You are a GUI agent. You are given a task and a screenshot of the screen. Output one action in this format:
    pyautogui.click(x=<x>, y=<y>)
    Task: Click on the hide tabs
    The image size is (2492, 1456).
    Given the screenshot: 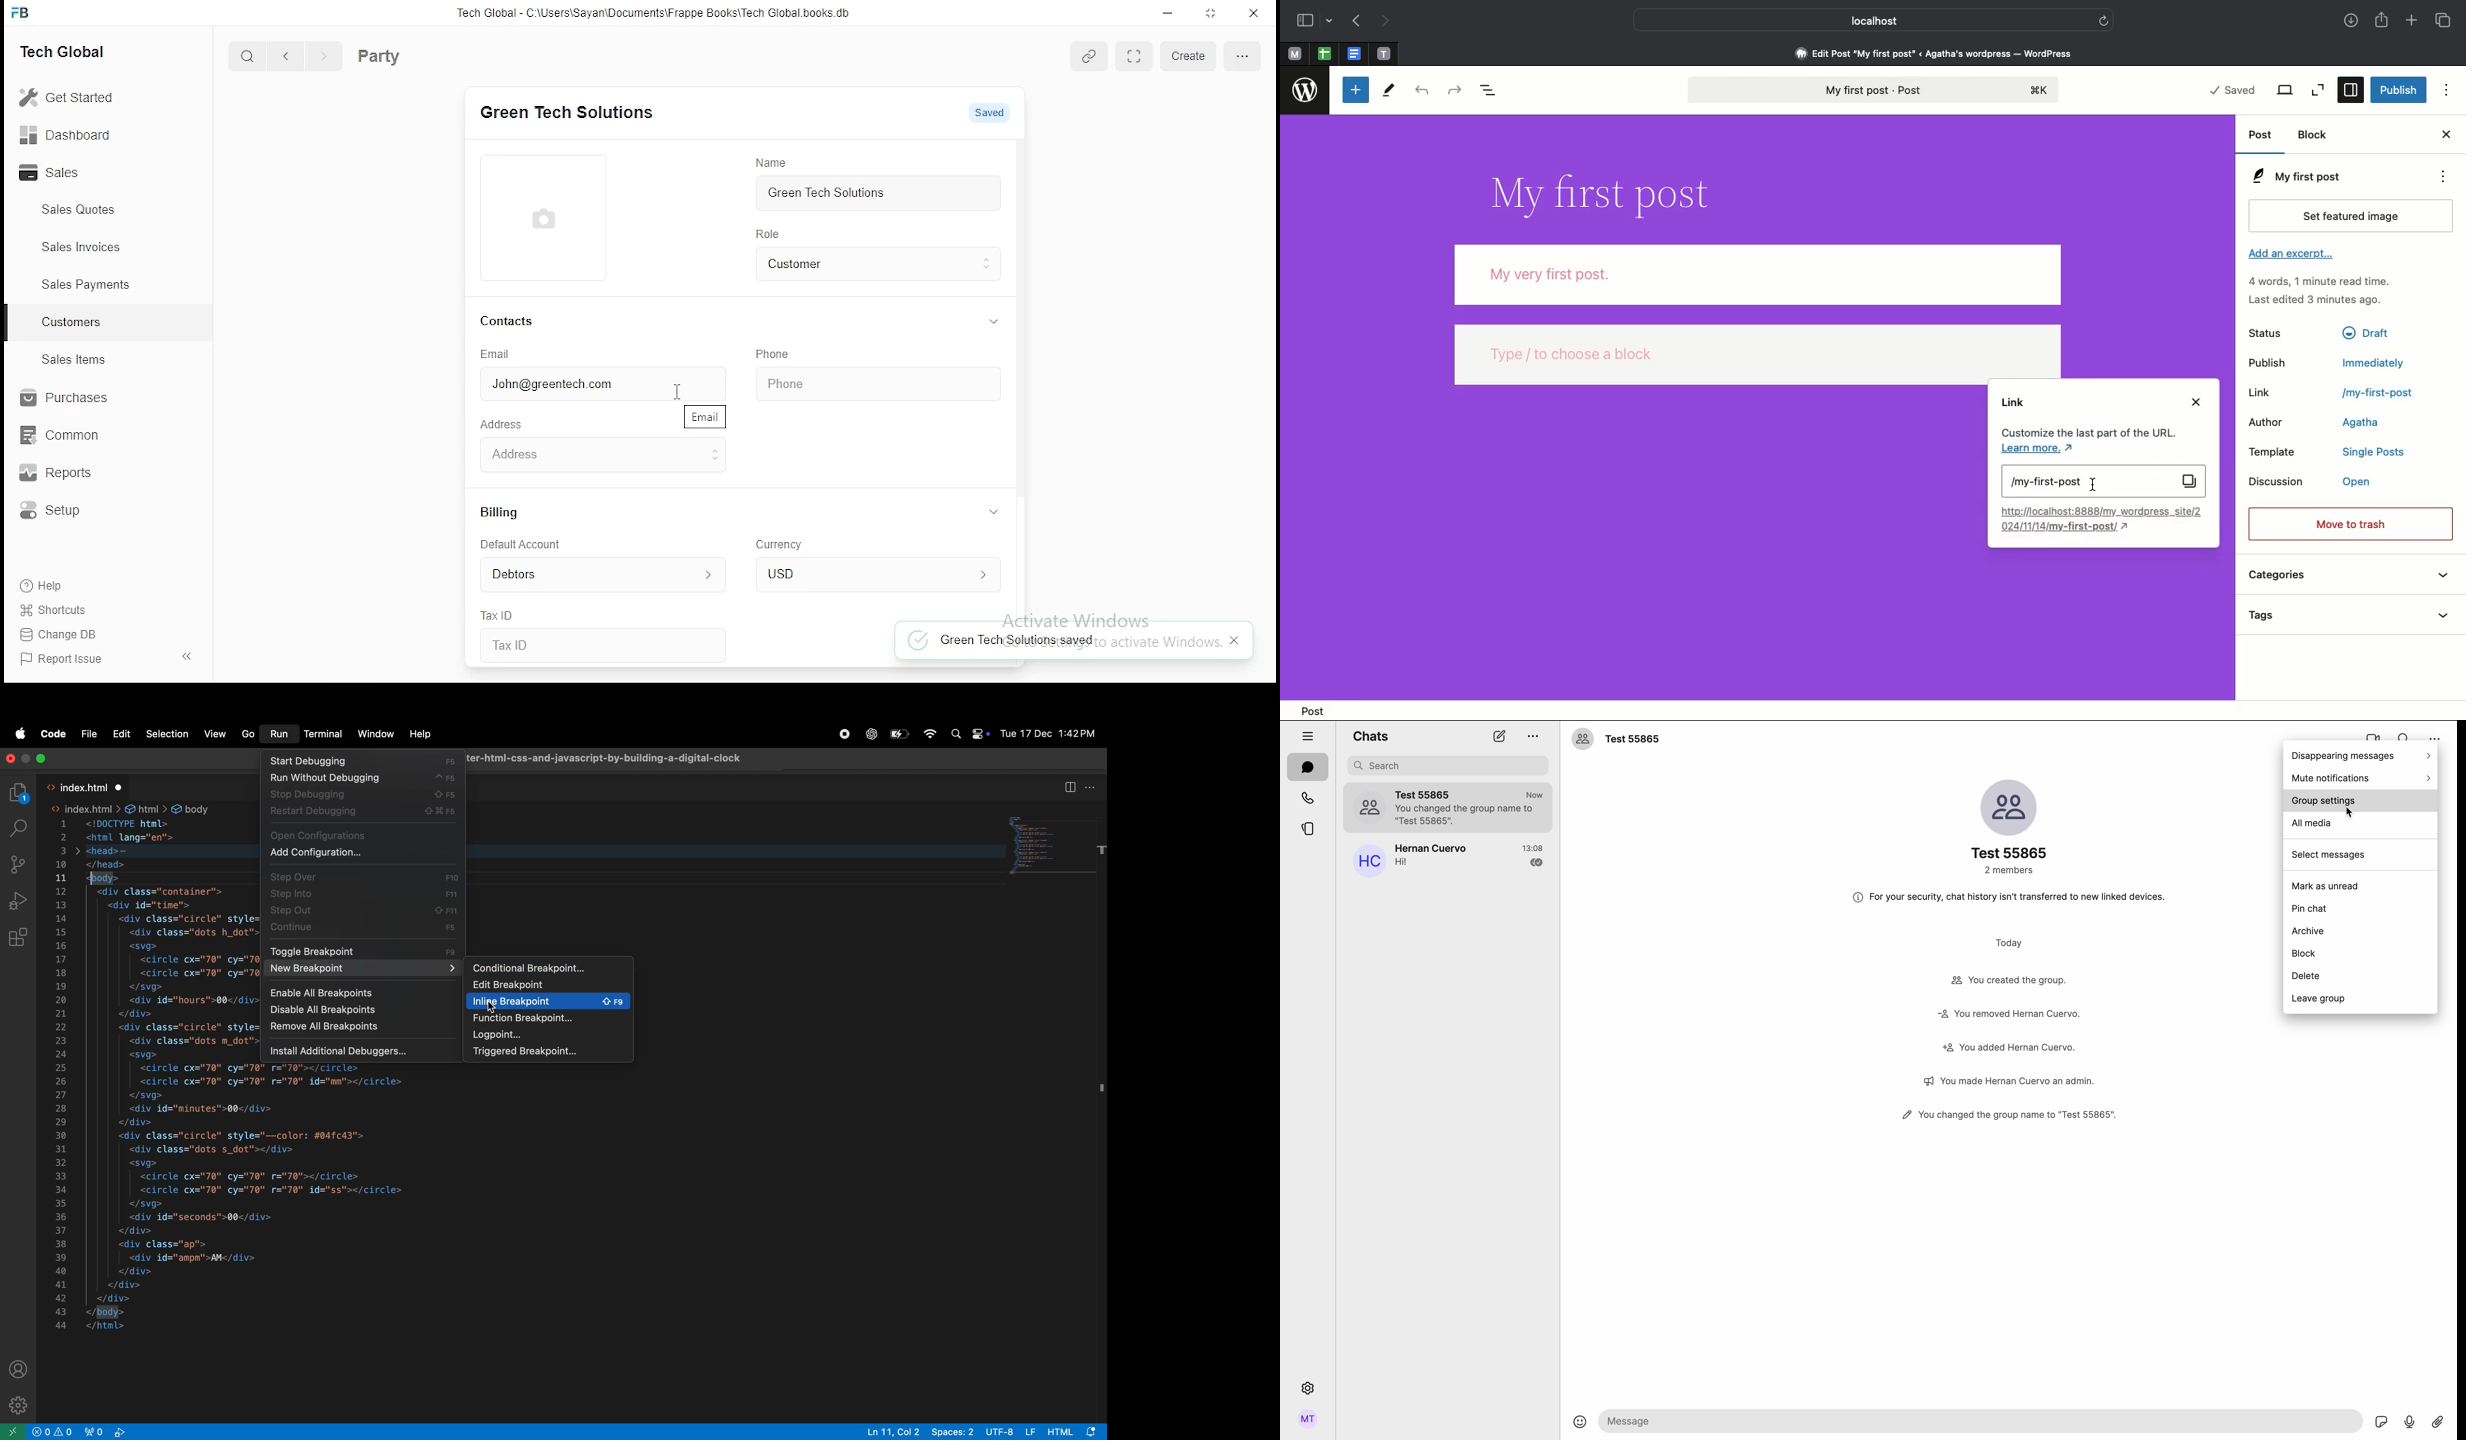 What is the action you would take?
    pyautogui.click(x=1308, y=735)
    